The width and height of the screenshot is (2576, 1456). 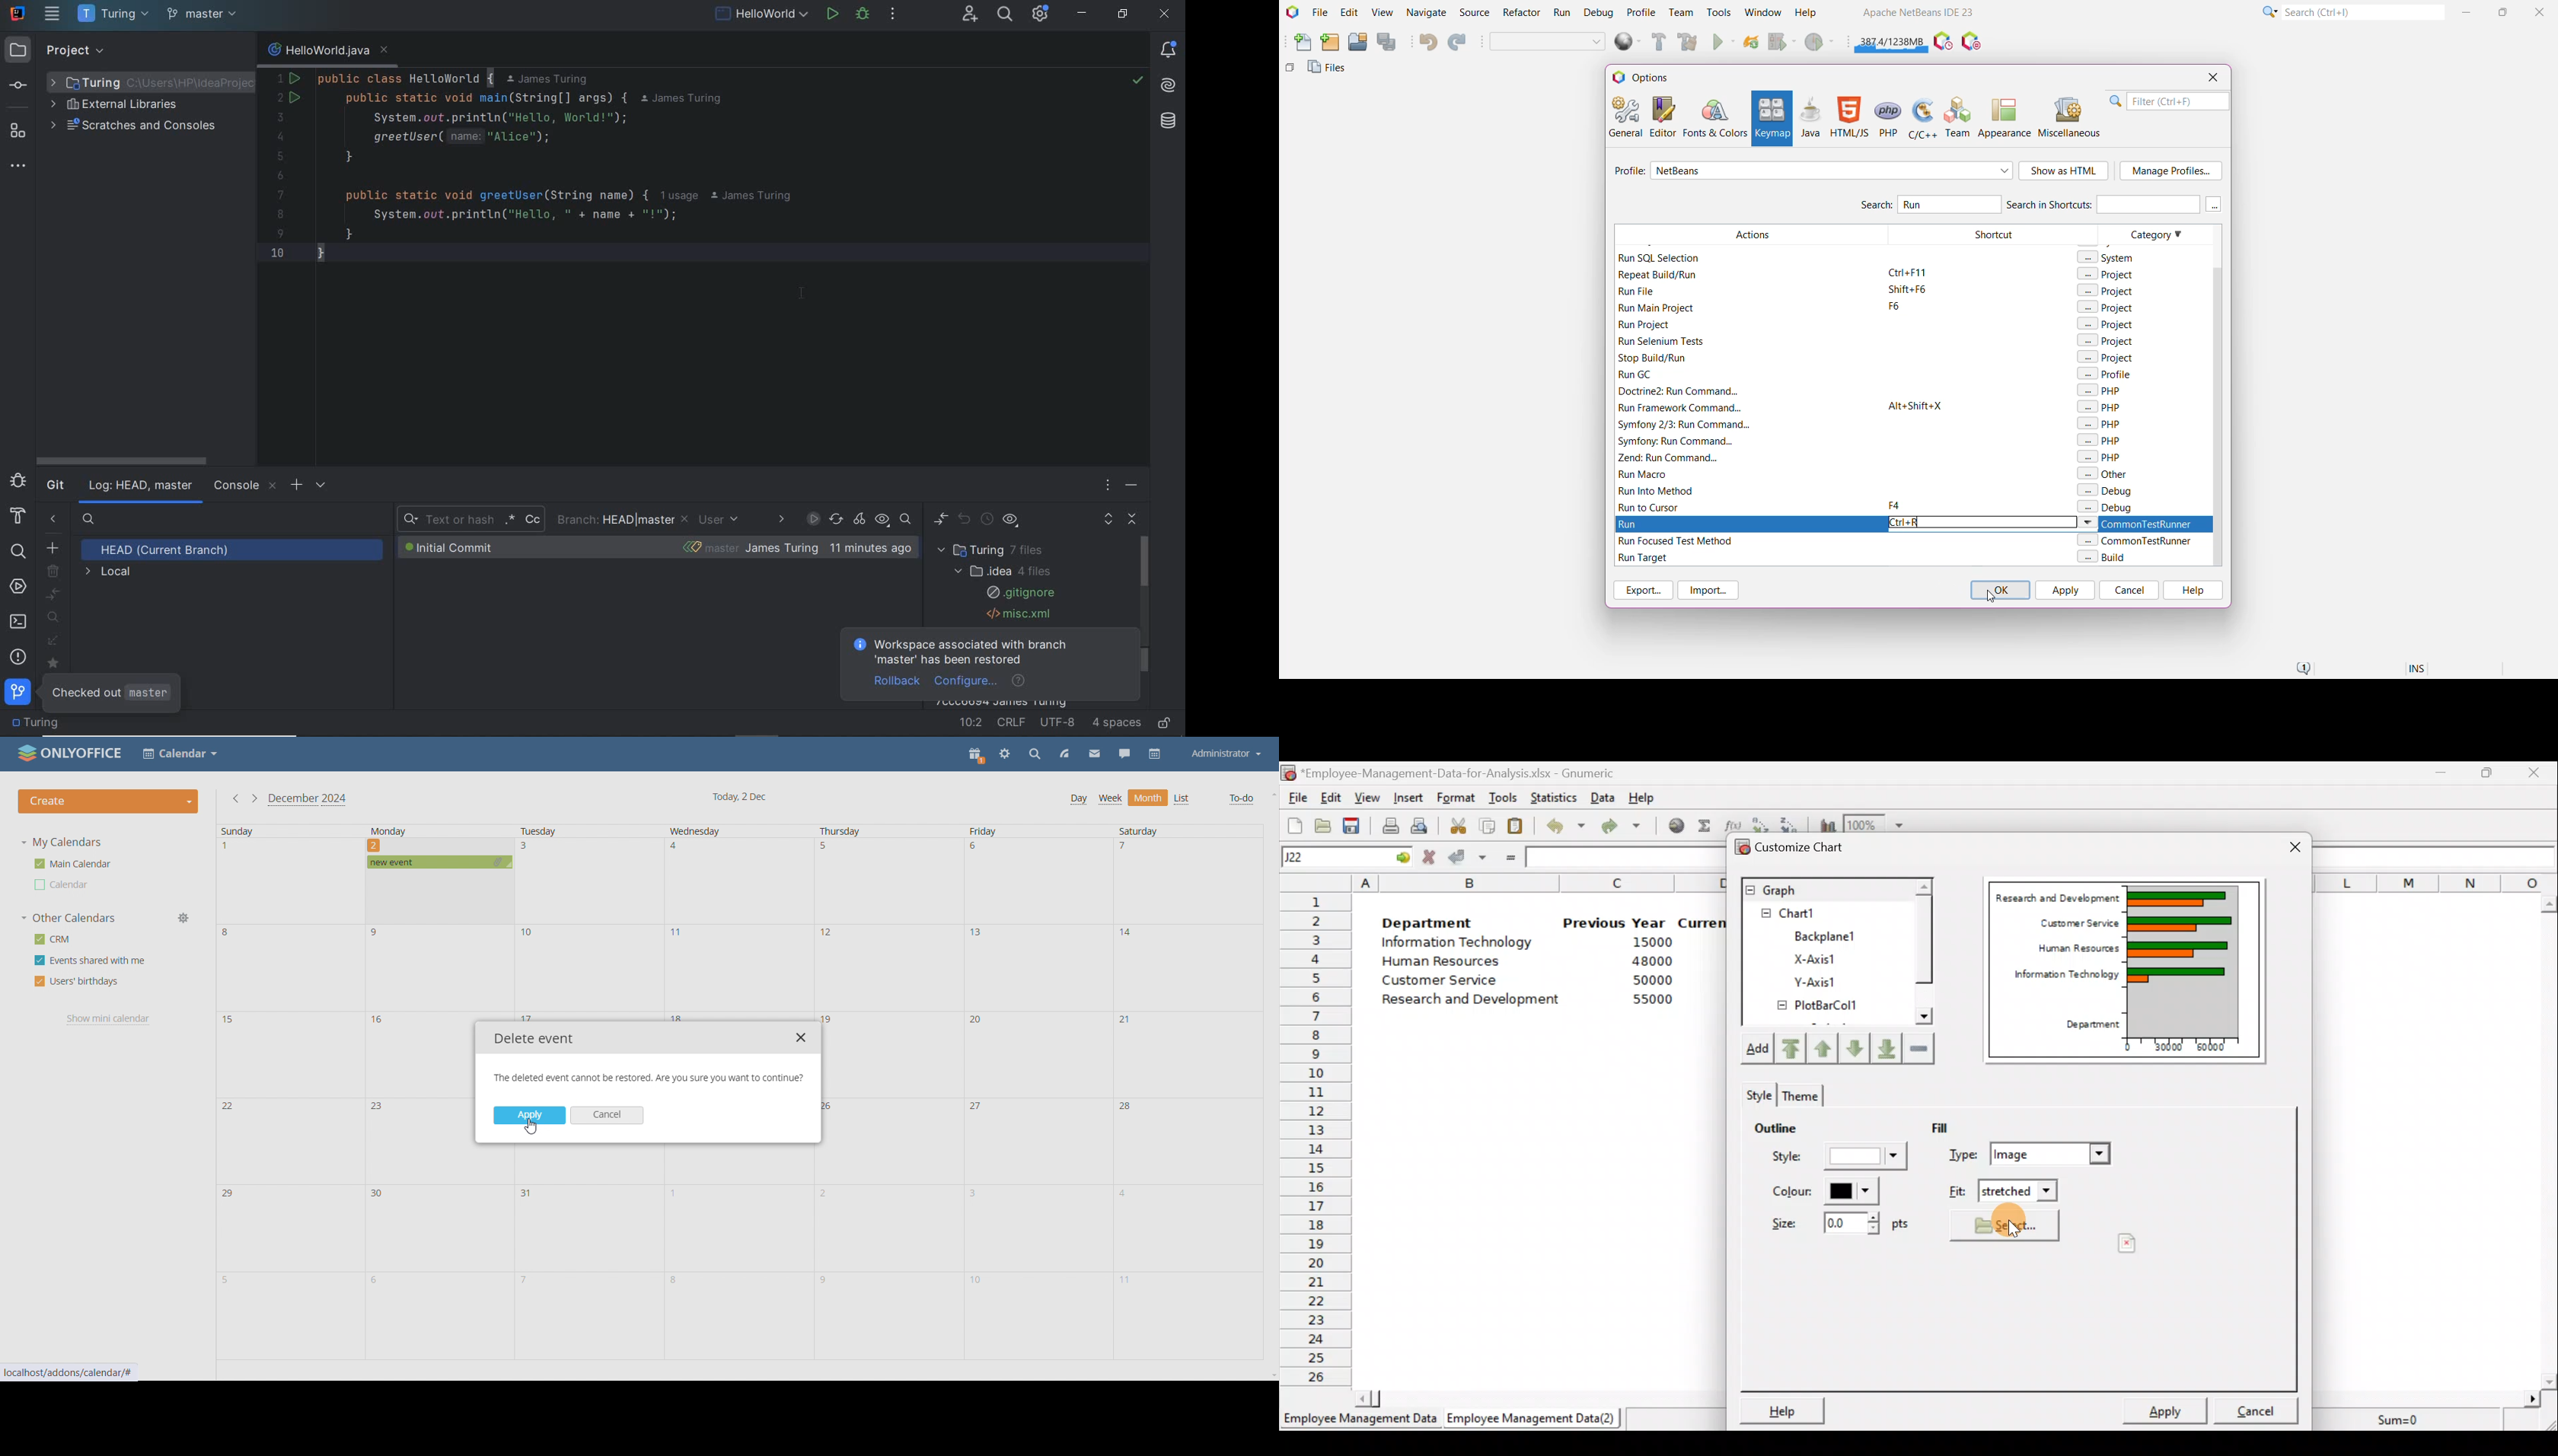 What do you see at coordinates (1358, 1420) in the screenshot?
I see `Employee Management Data` at bounding box center [1358, 1420].